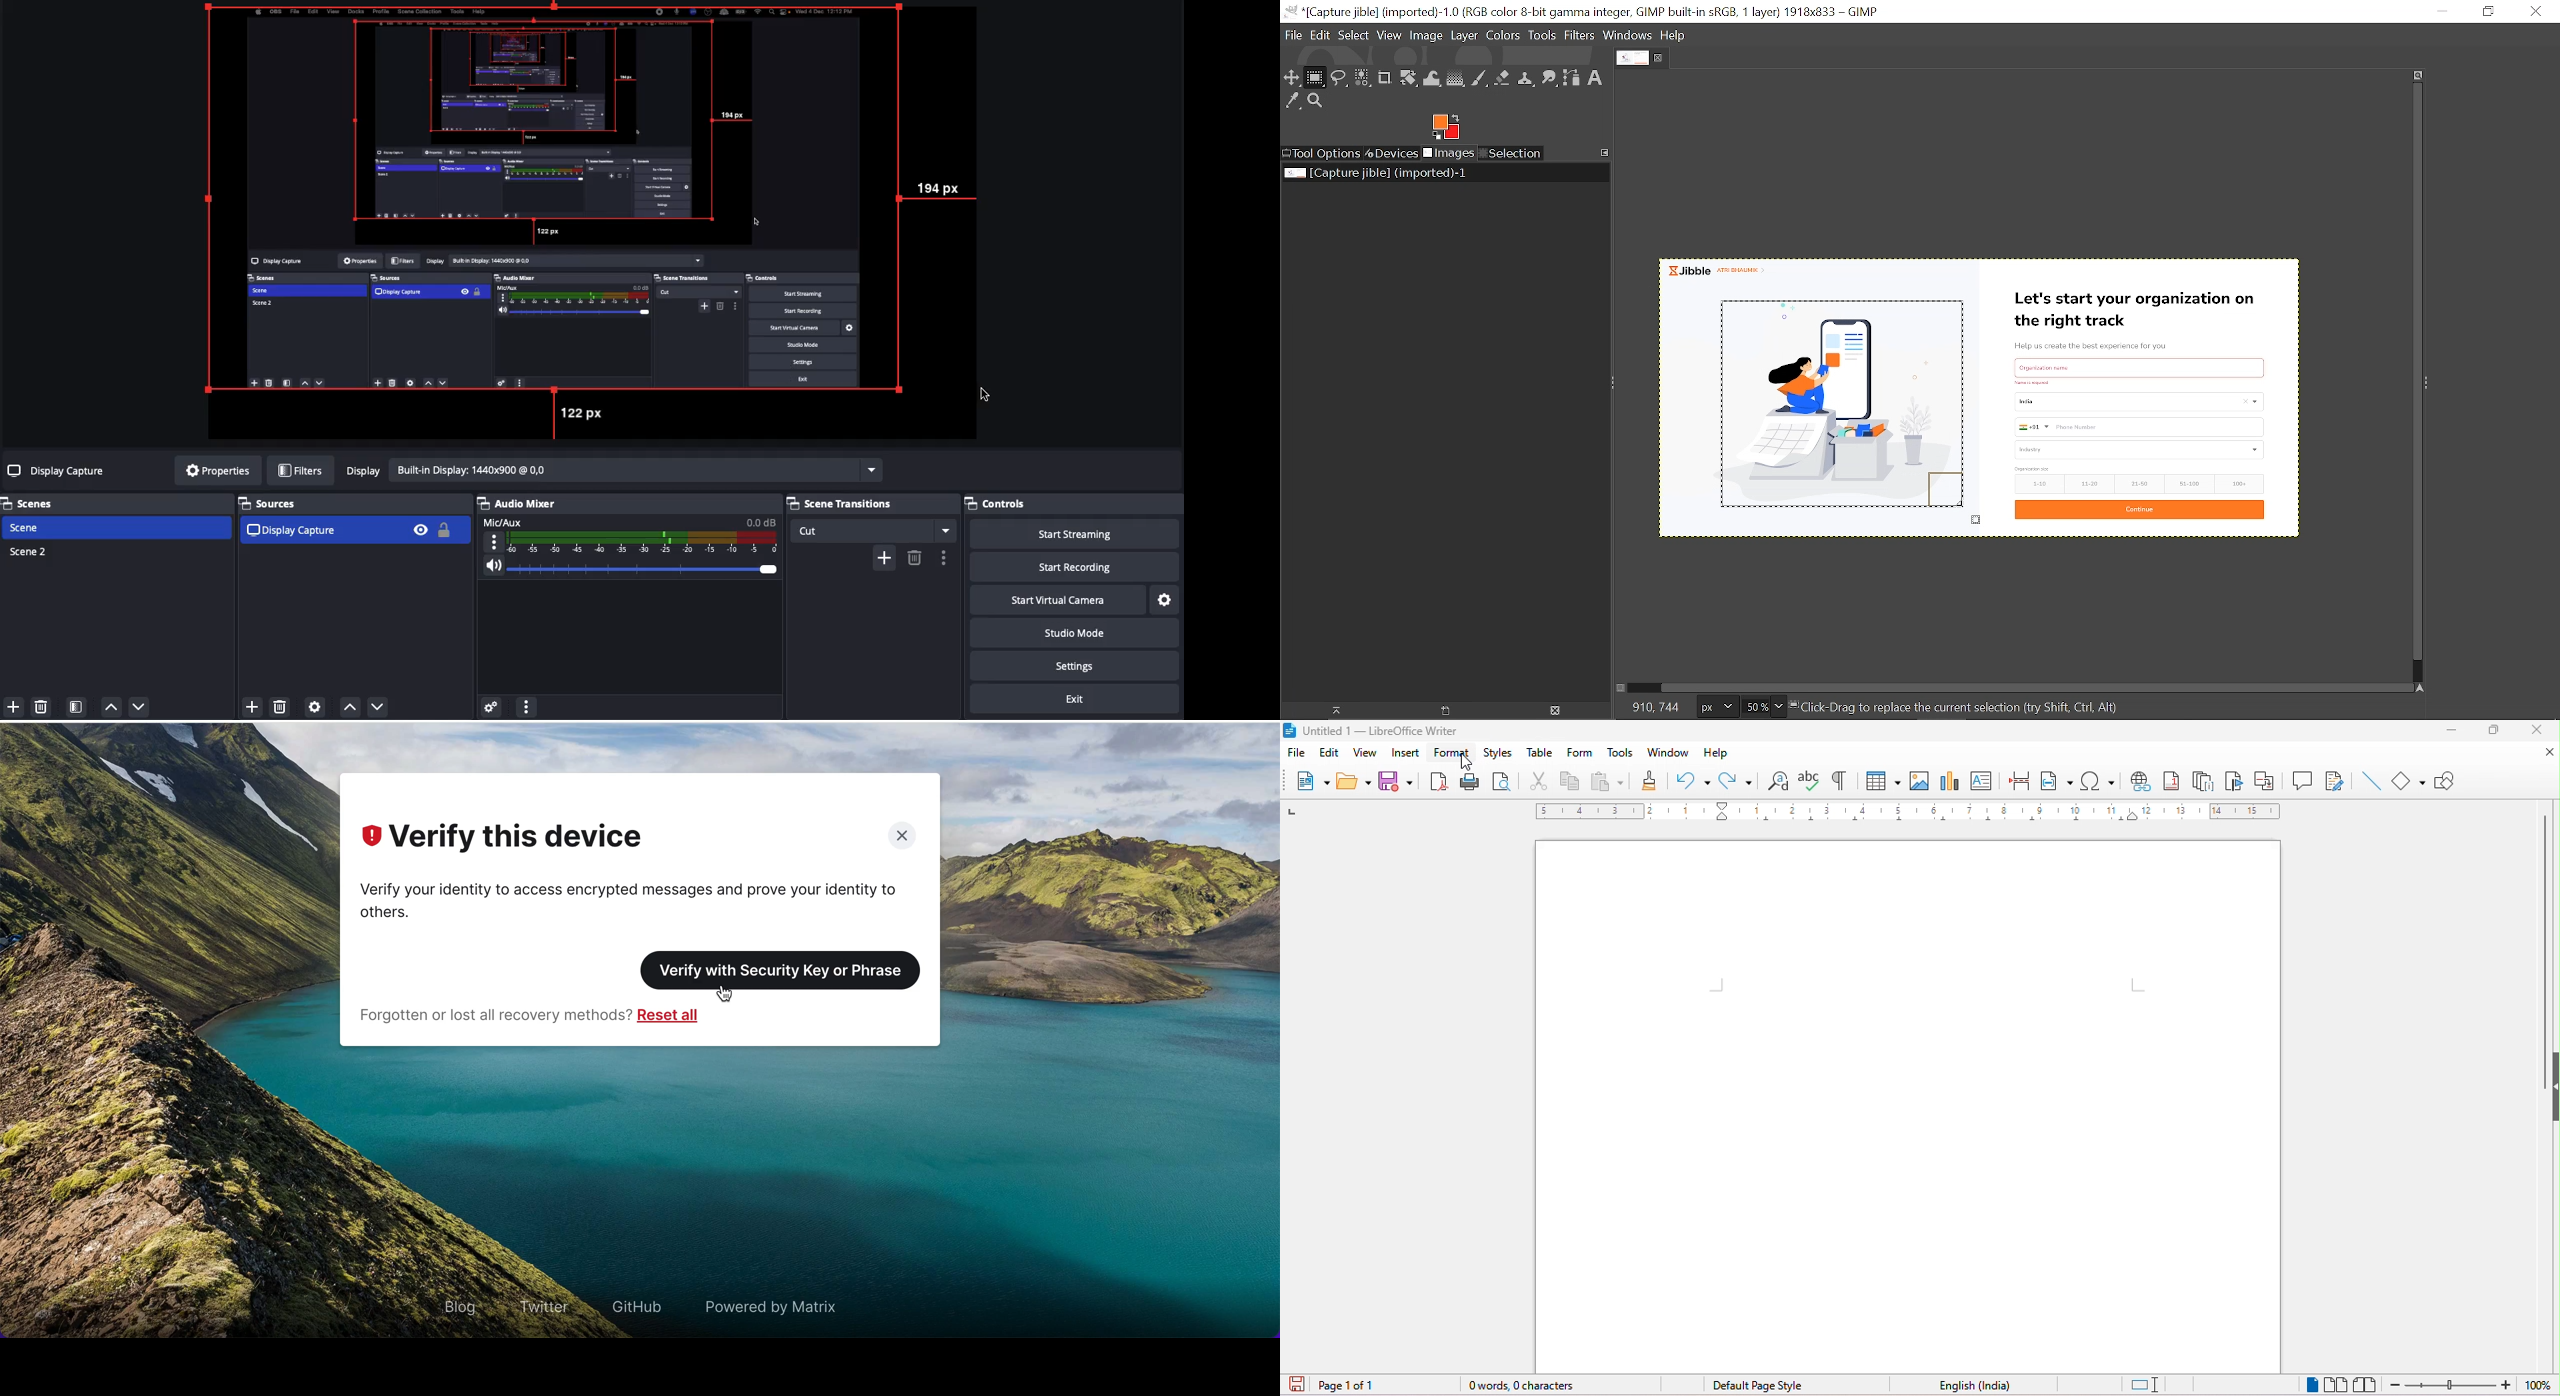 This screenshot has height=1400, width=2576. What do you see at coordinates (585, 414) in the screenshot?
I see `122 px` at bounding box center [585, 414].